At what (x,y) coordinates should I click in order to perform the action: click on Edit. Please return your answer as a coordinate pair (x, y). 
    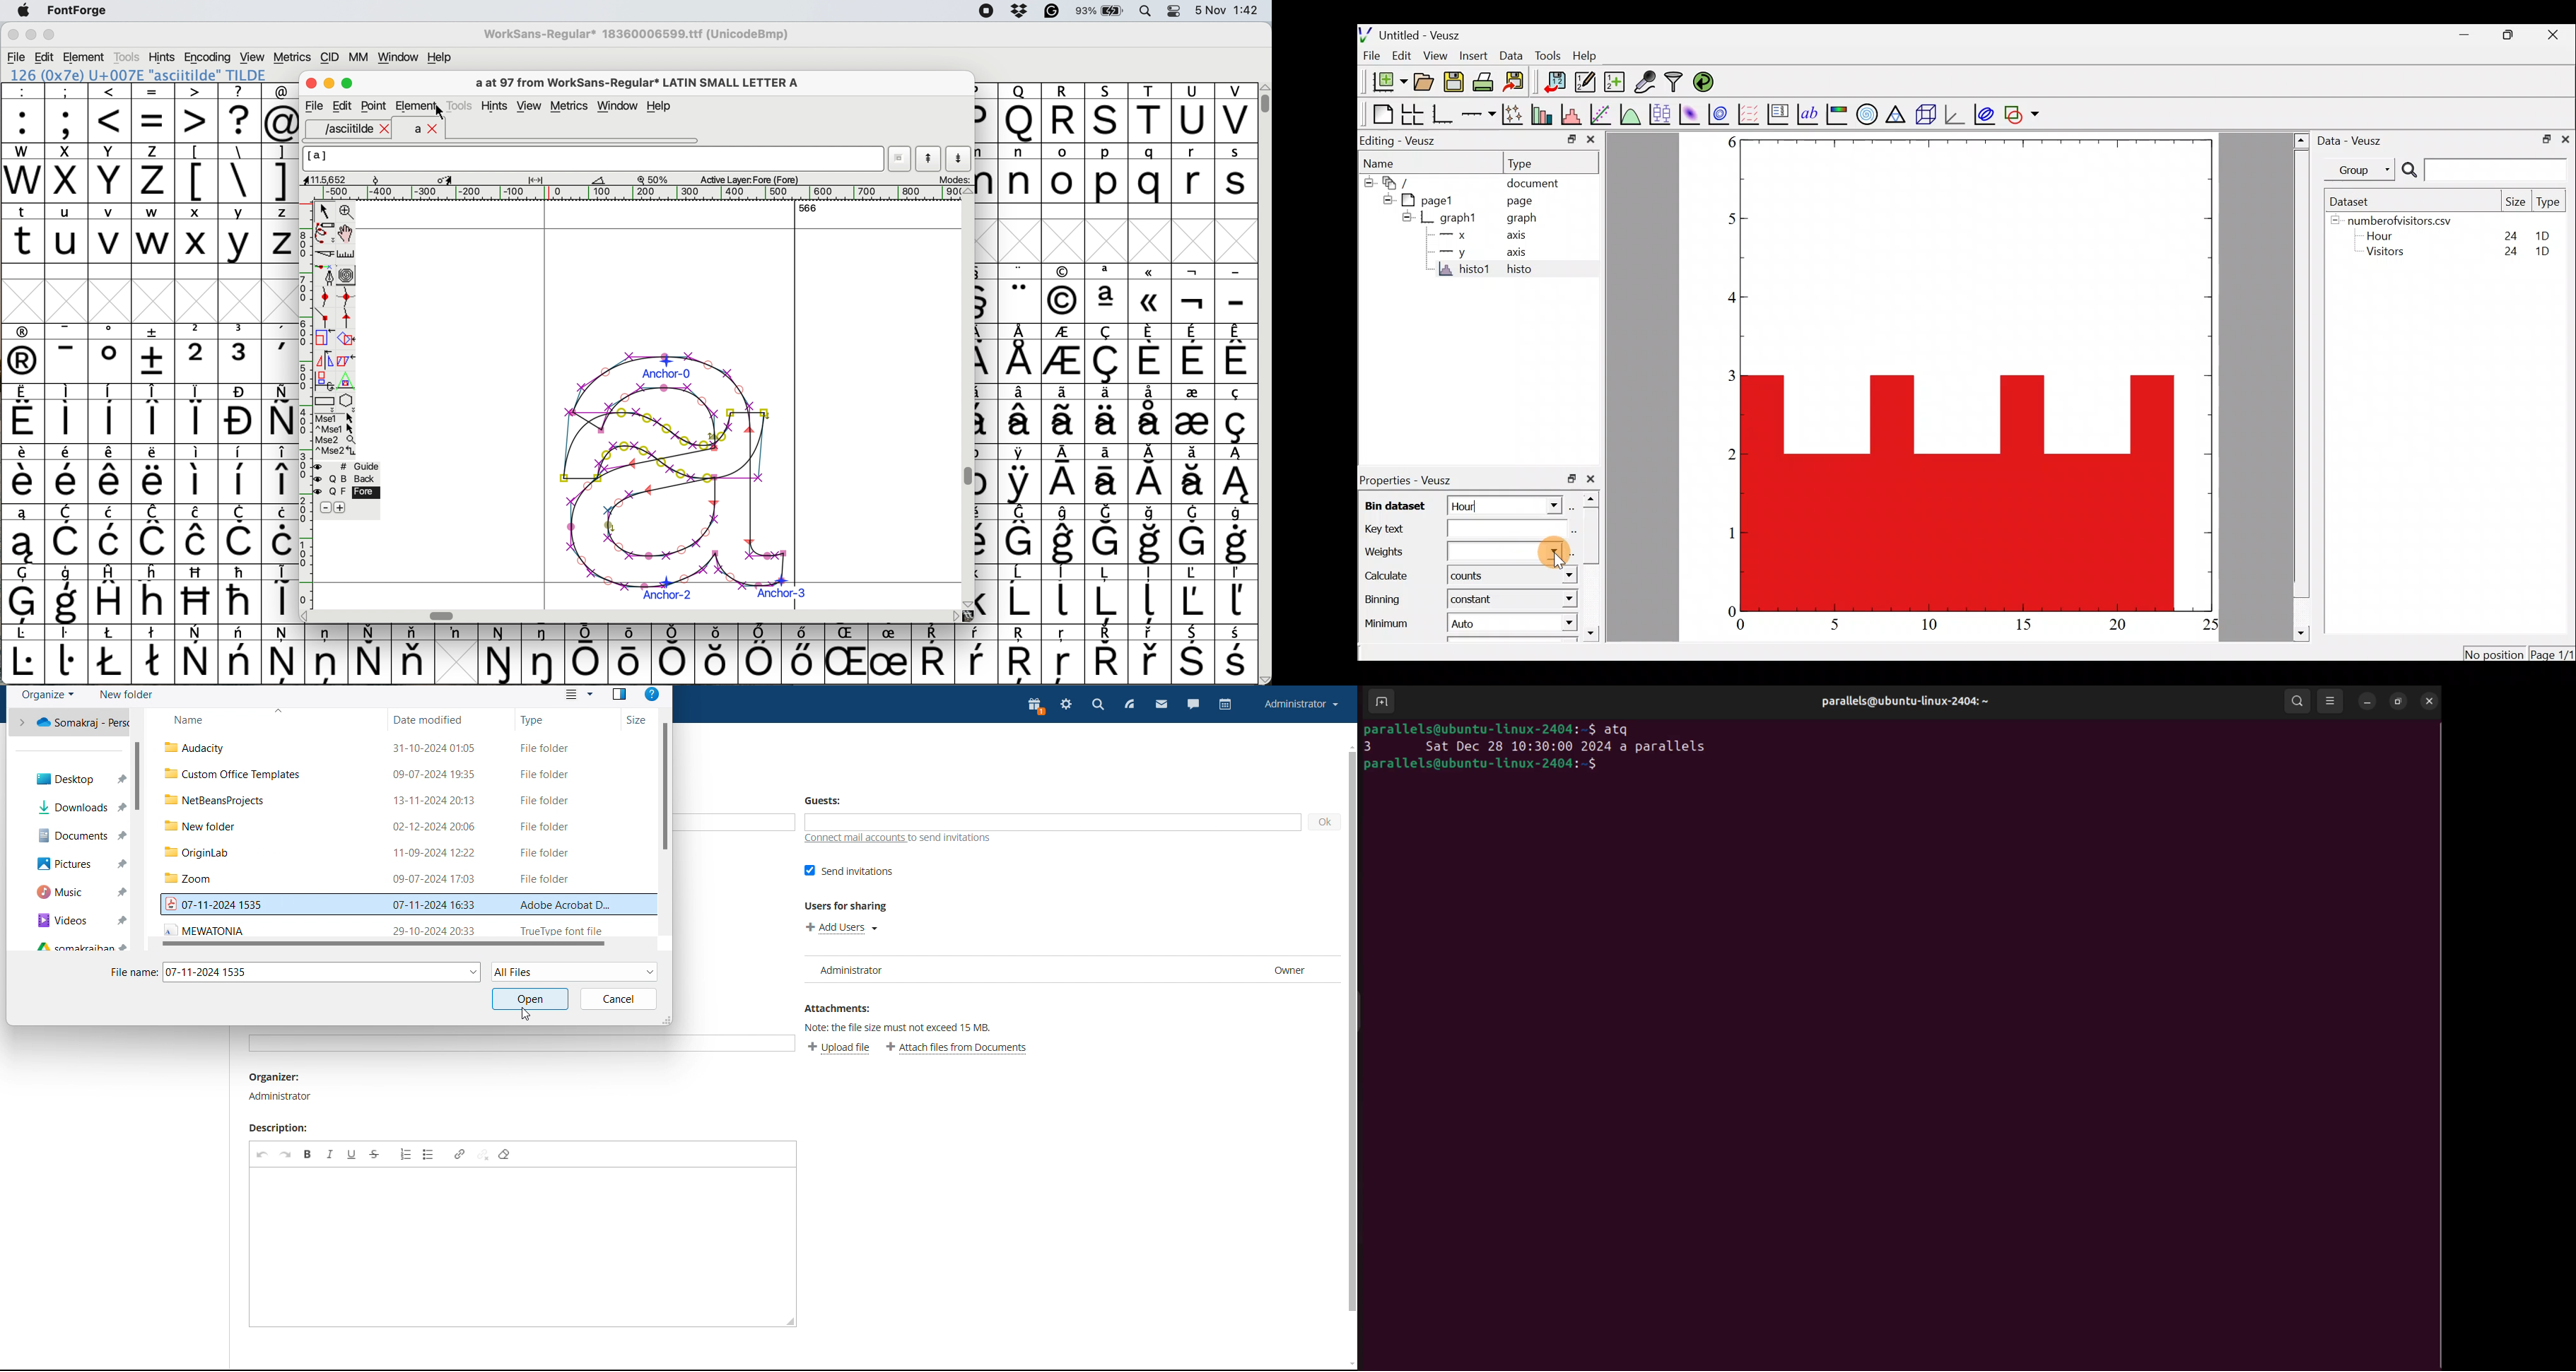
    Looking at the image, I should click on (342, 106).